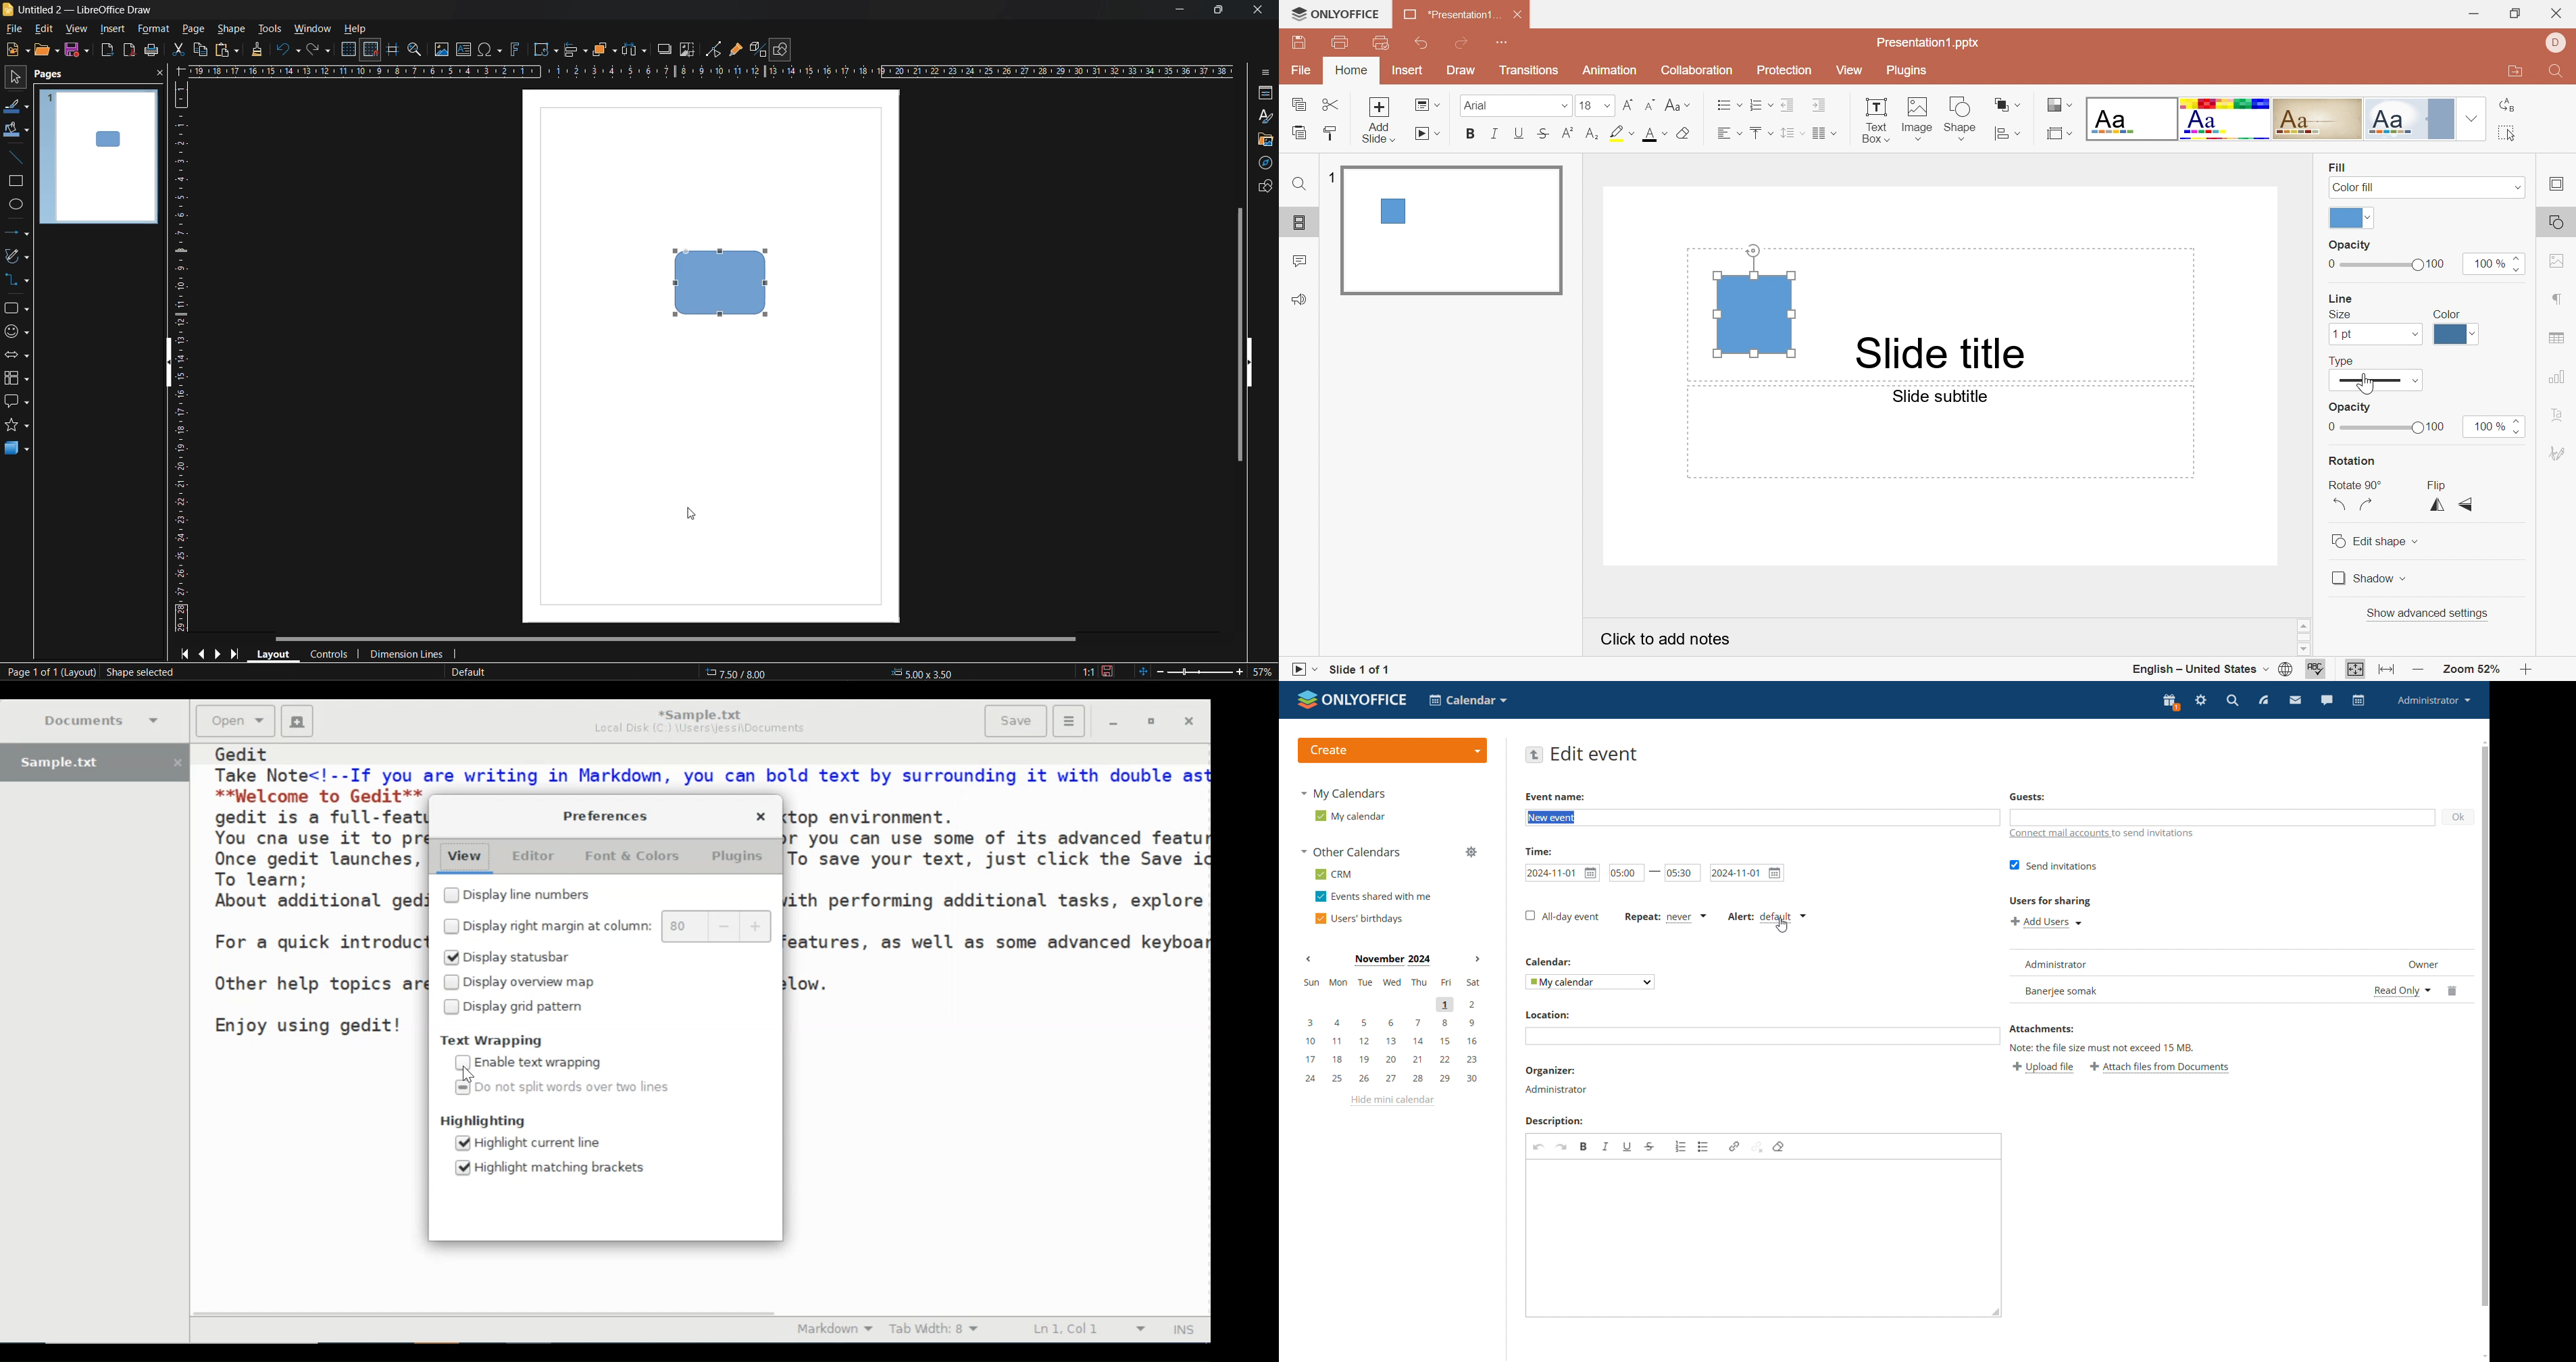  What do you see at coordinates (2331, 428) in the screenshot?
I see `0` at bounding box center [2331, 428].